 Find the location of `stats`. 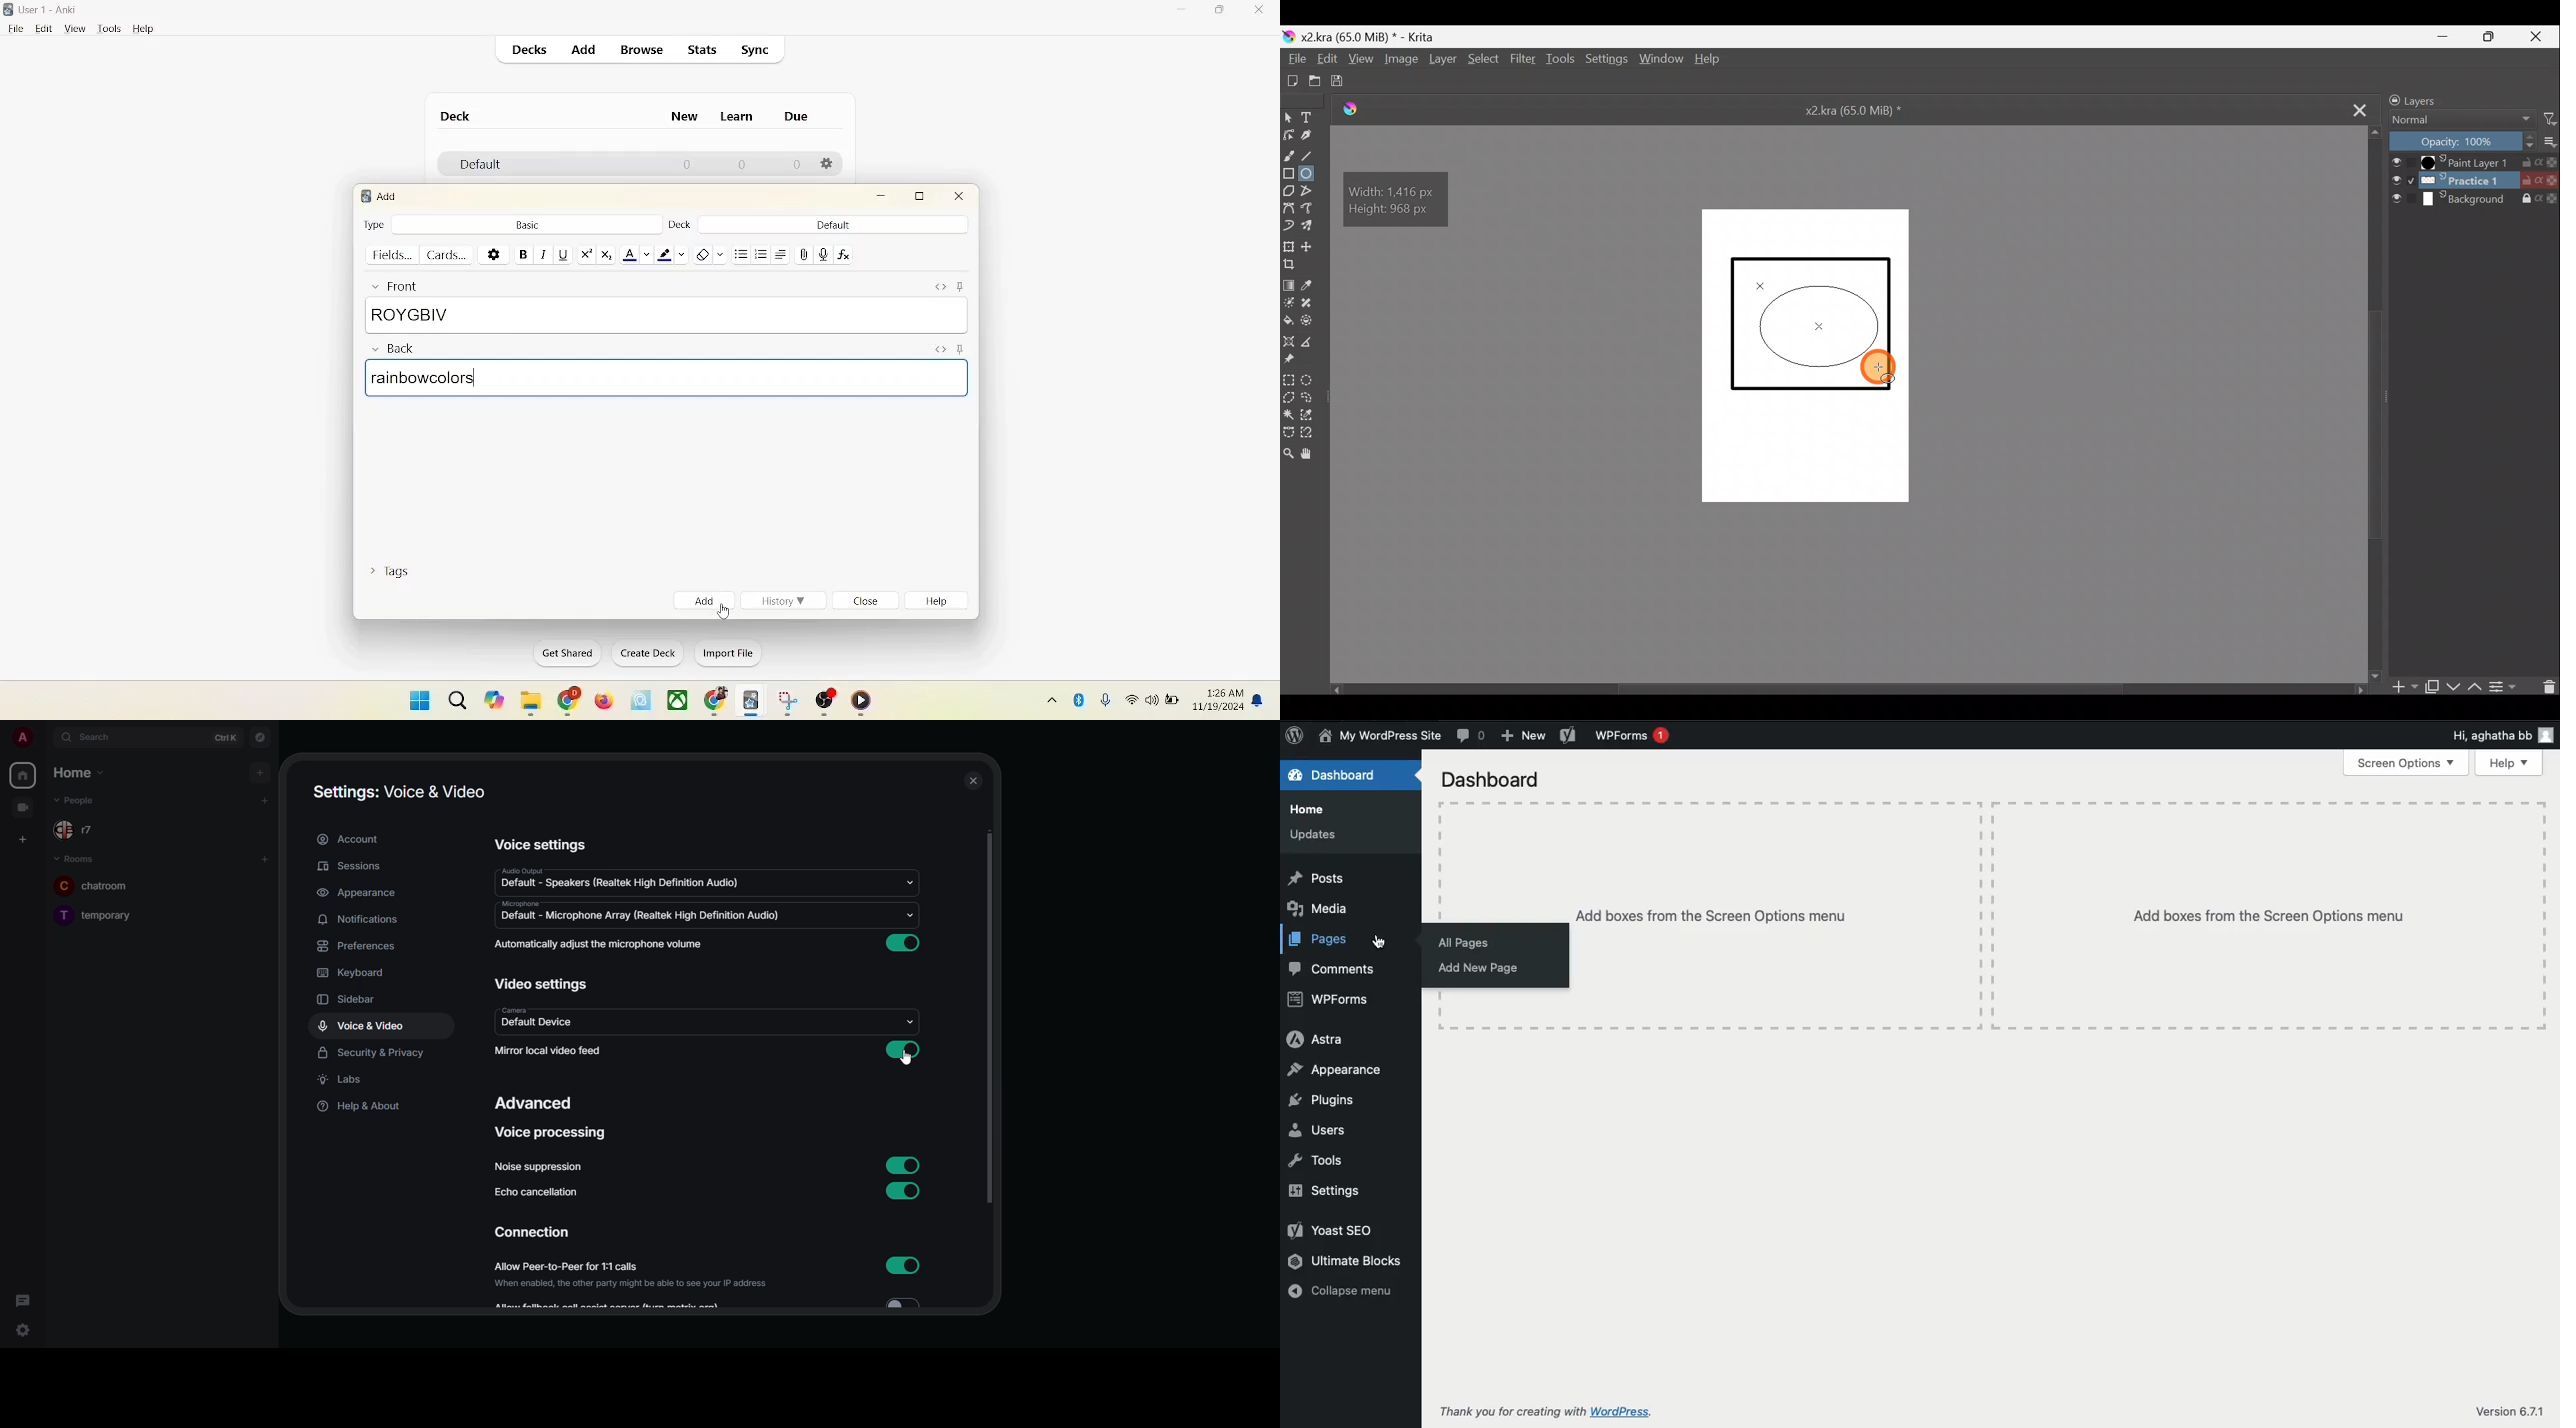

stats is located at coordinates (704, 51).